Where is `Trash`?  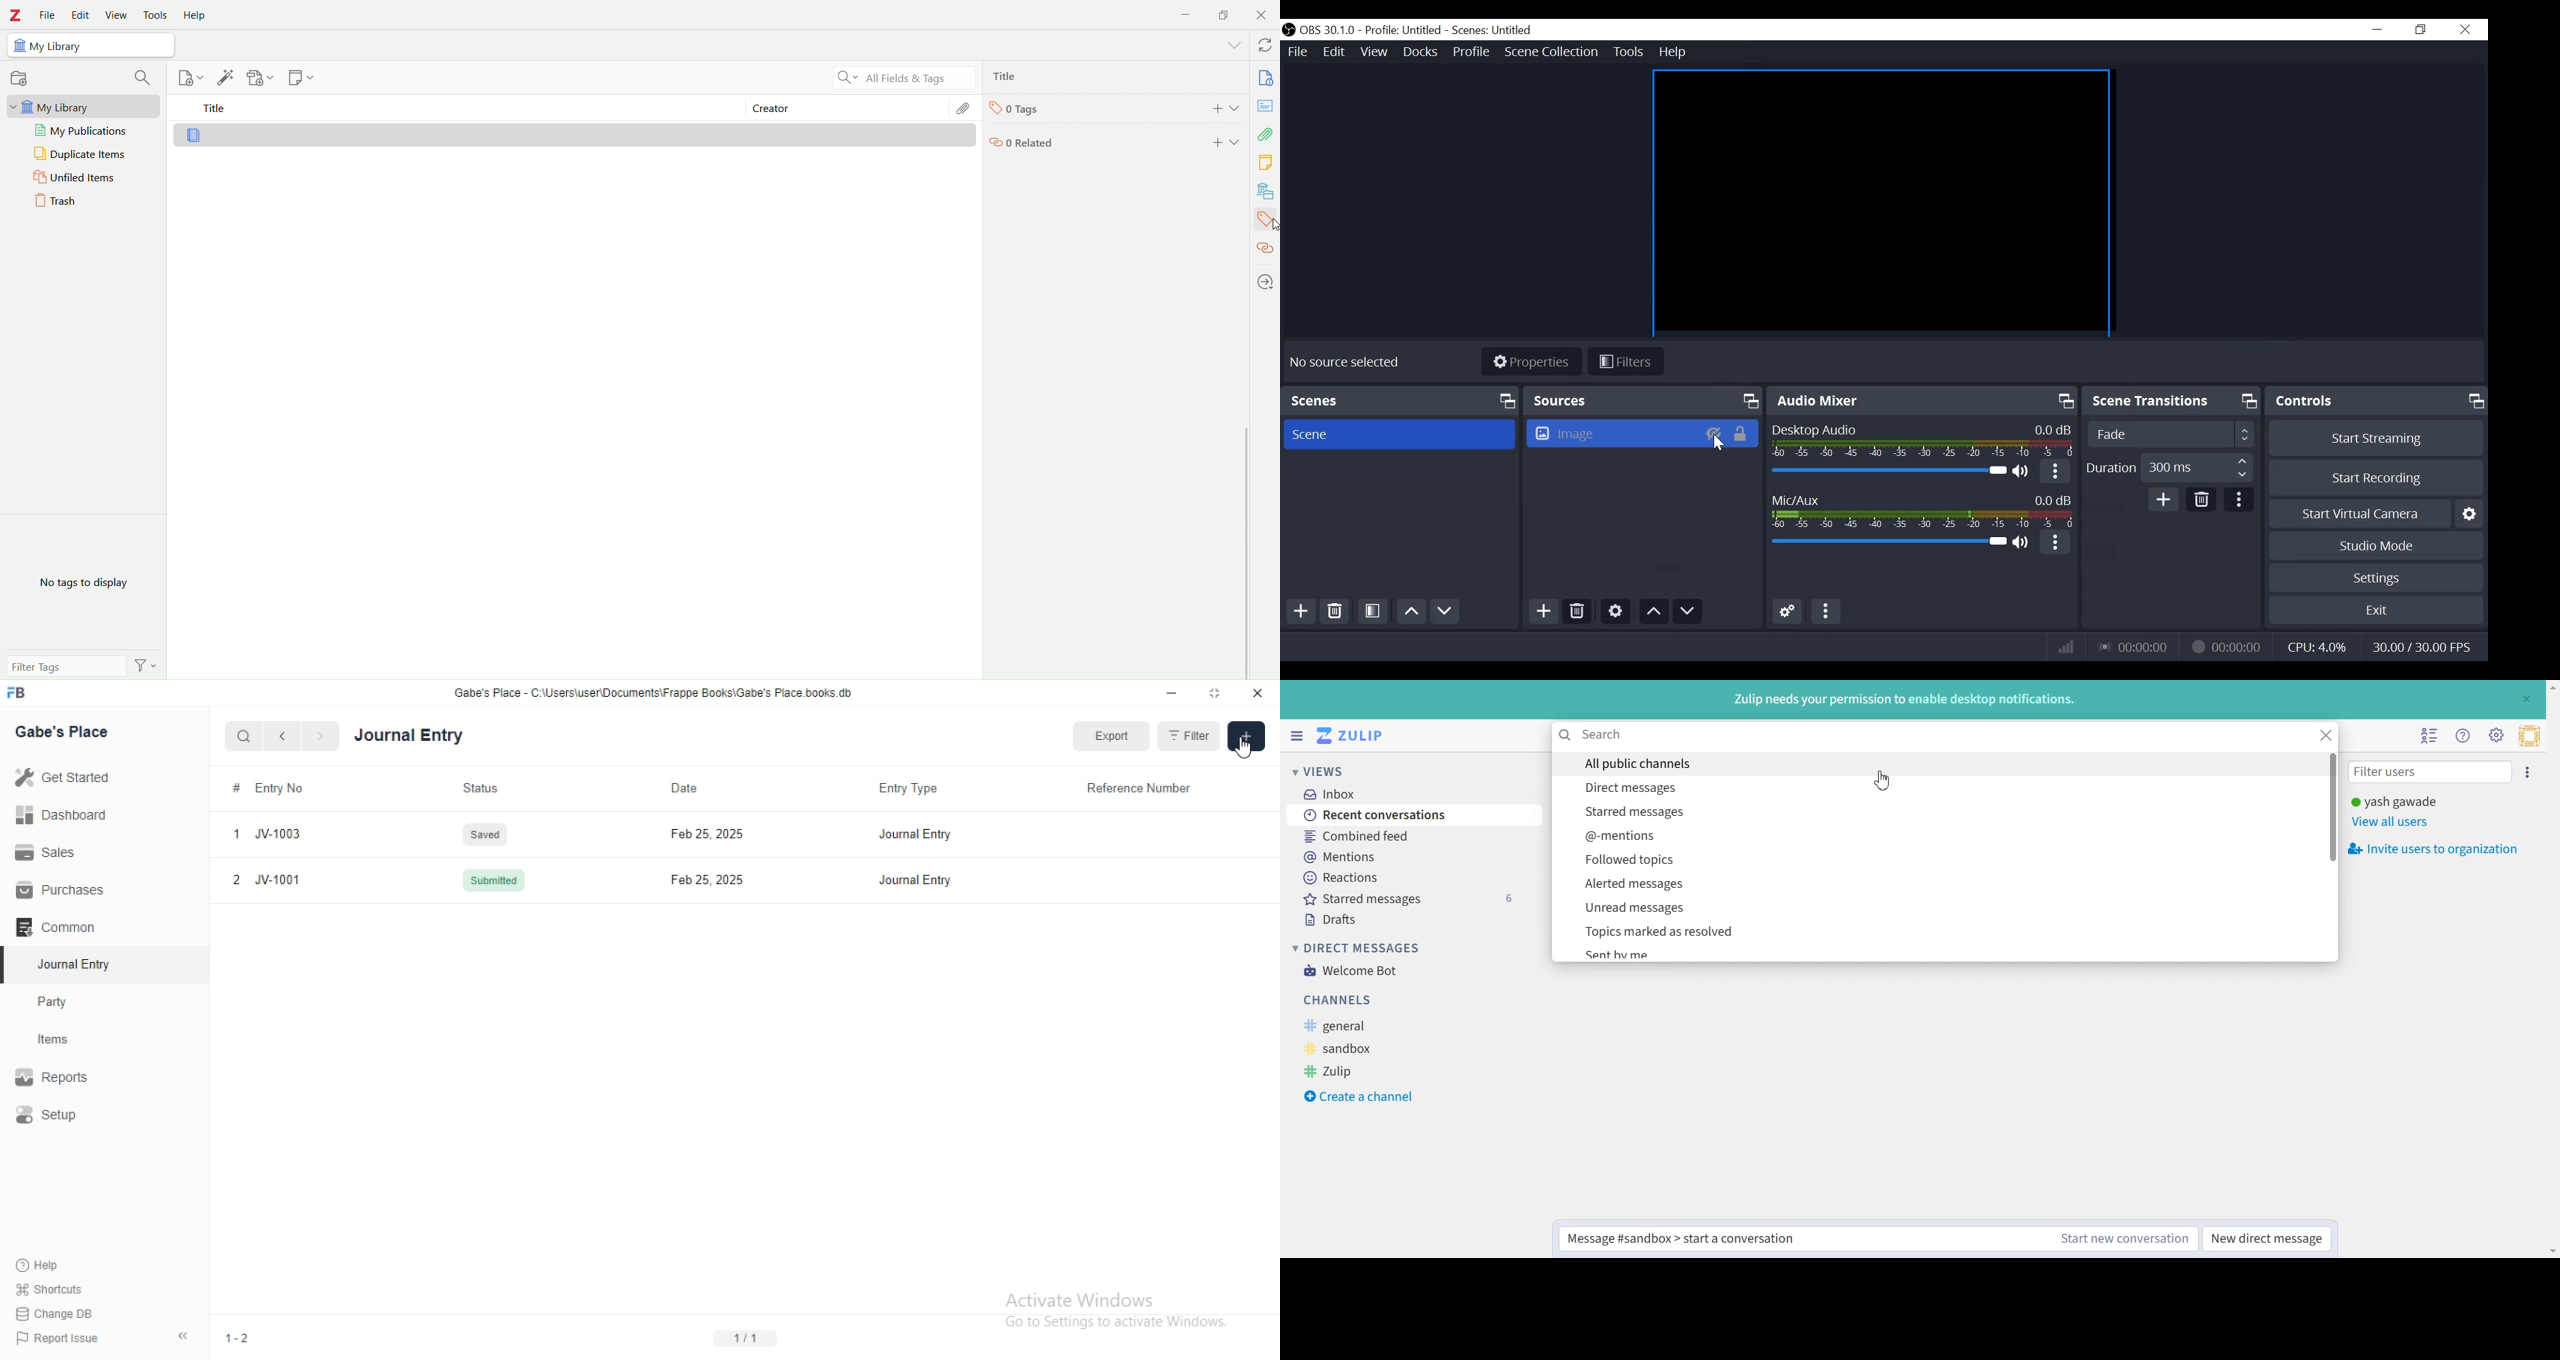 Trash is located at coordinates (55, 200).